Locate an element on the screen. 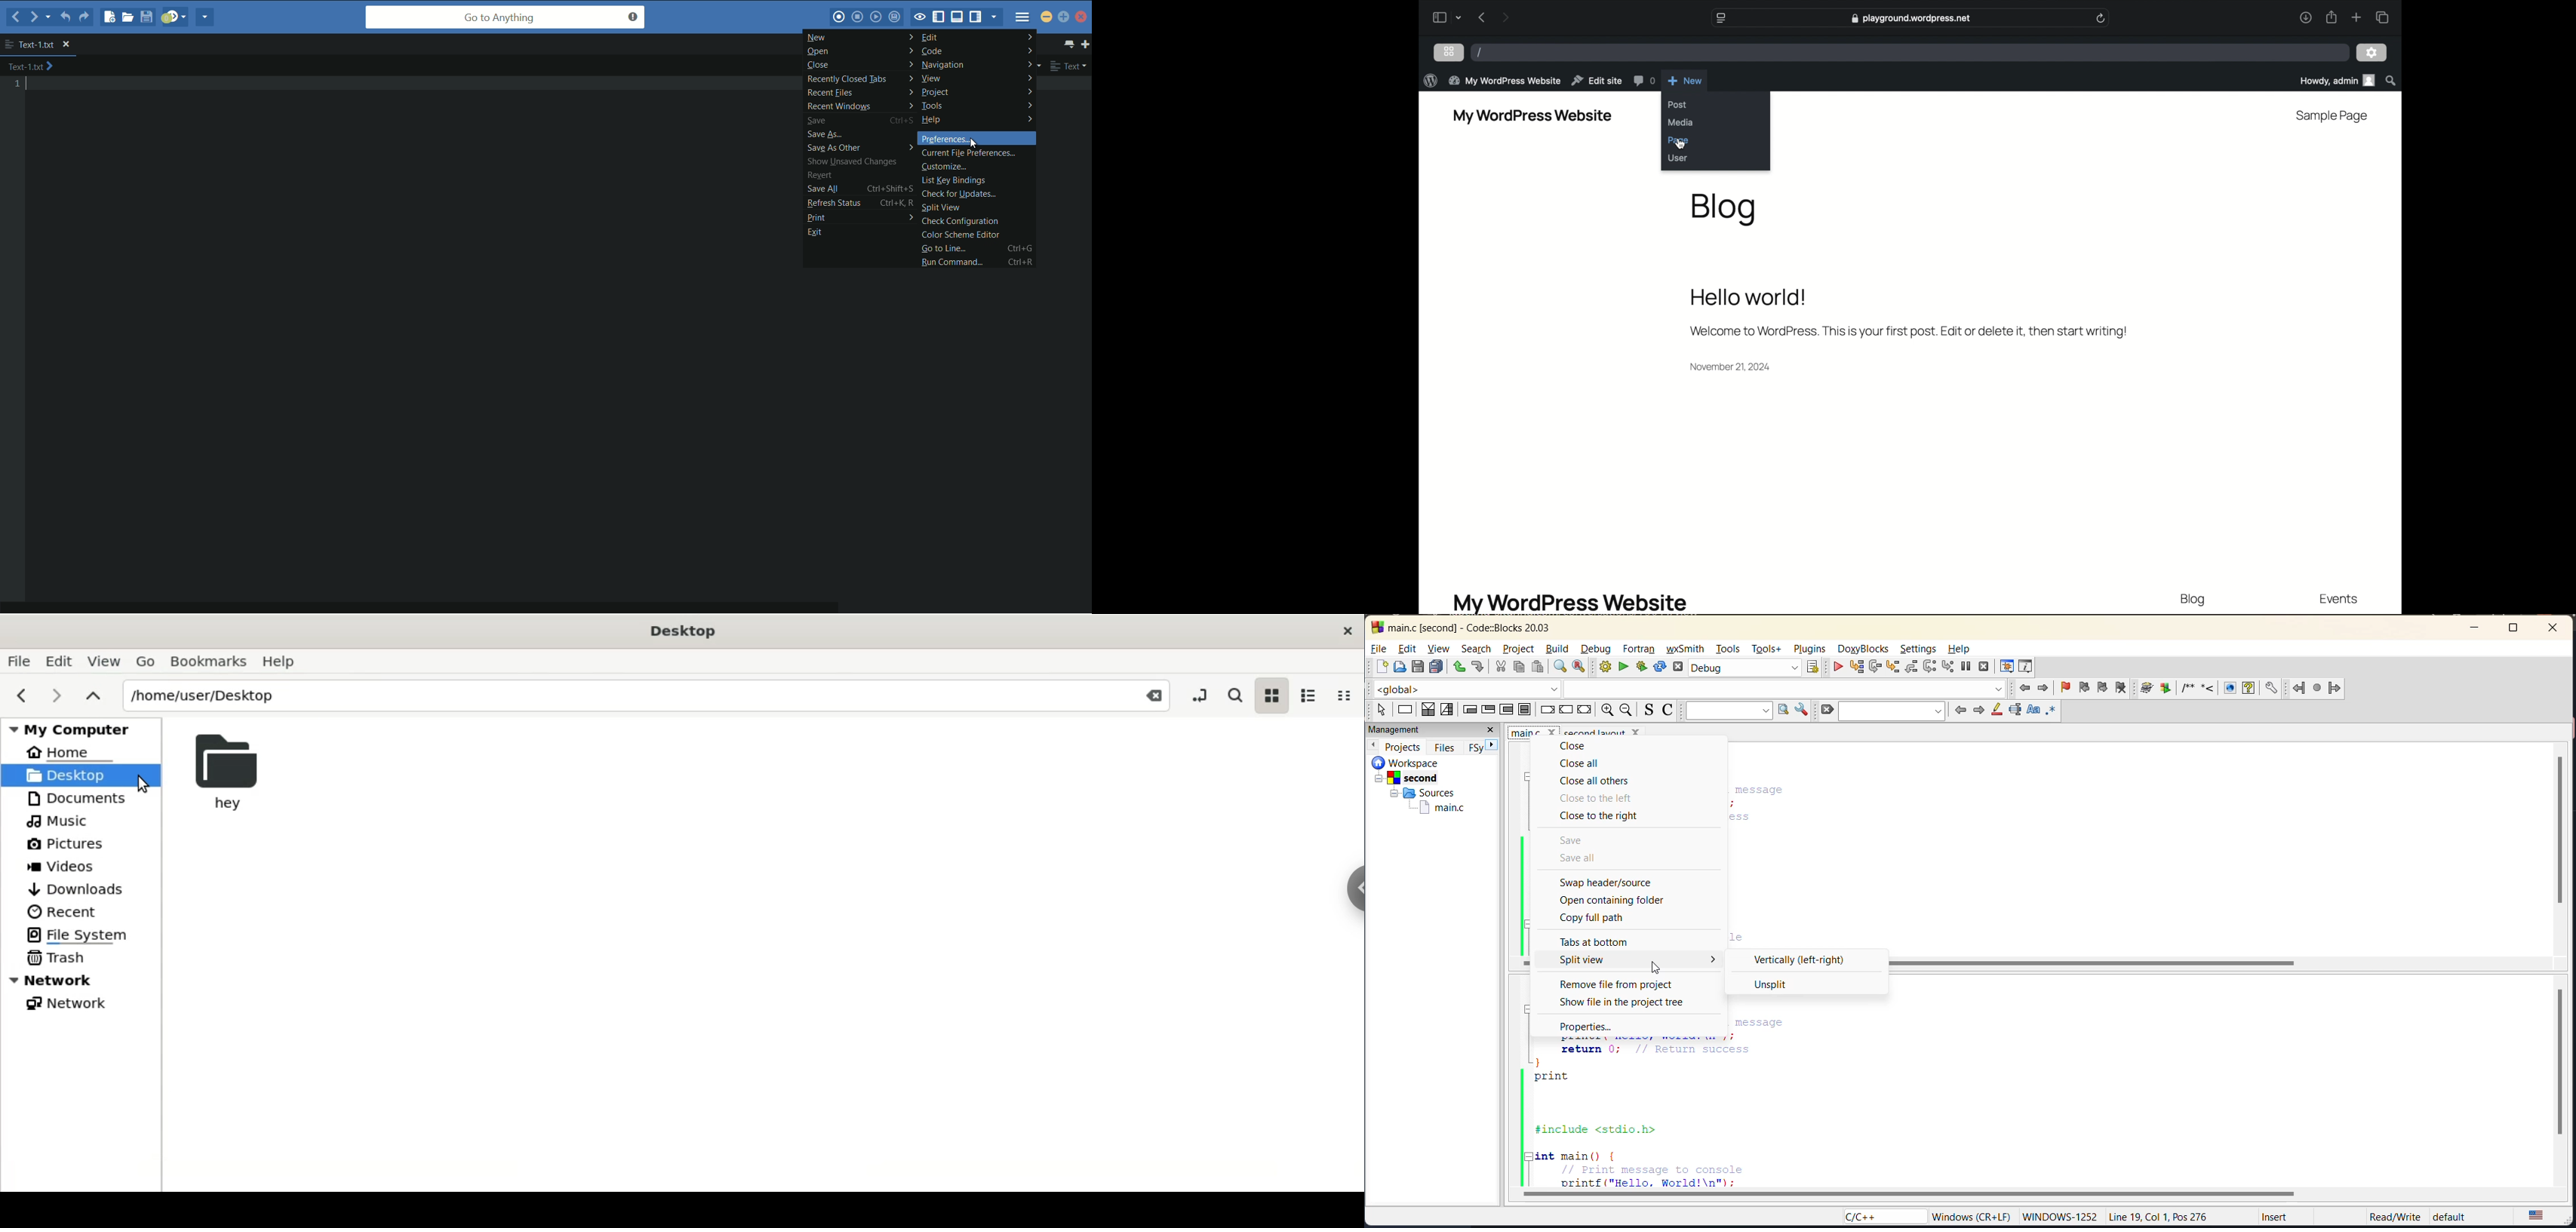 The image size is (2576, 1232). show tab overview is located at coordinates (2383, 18).